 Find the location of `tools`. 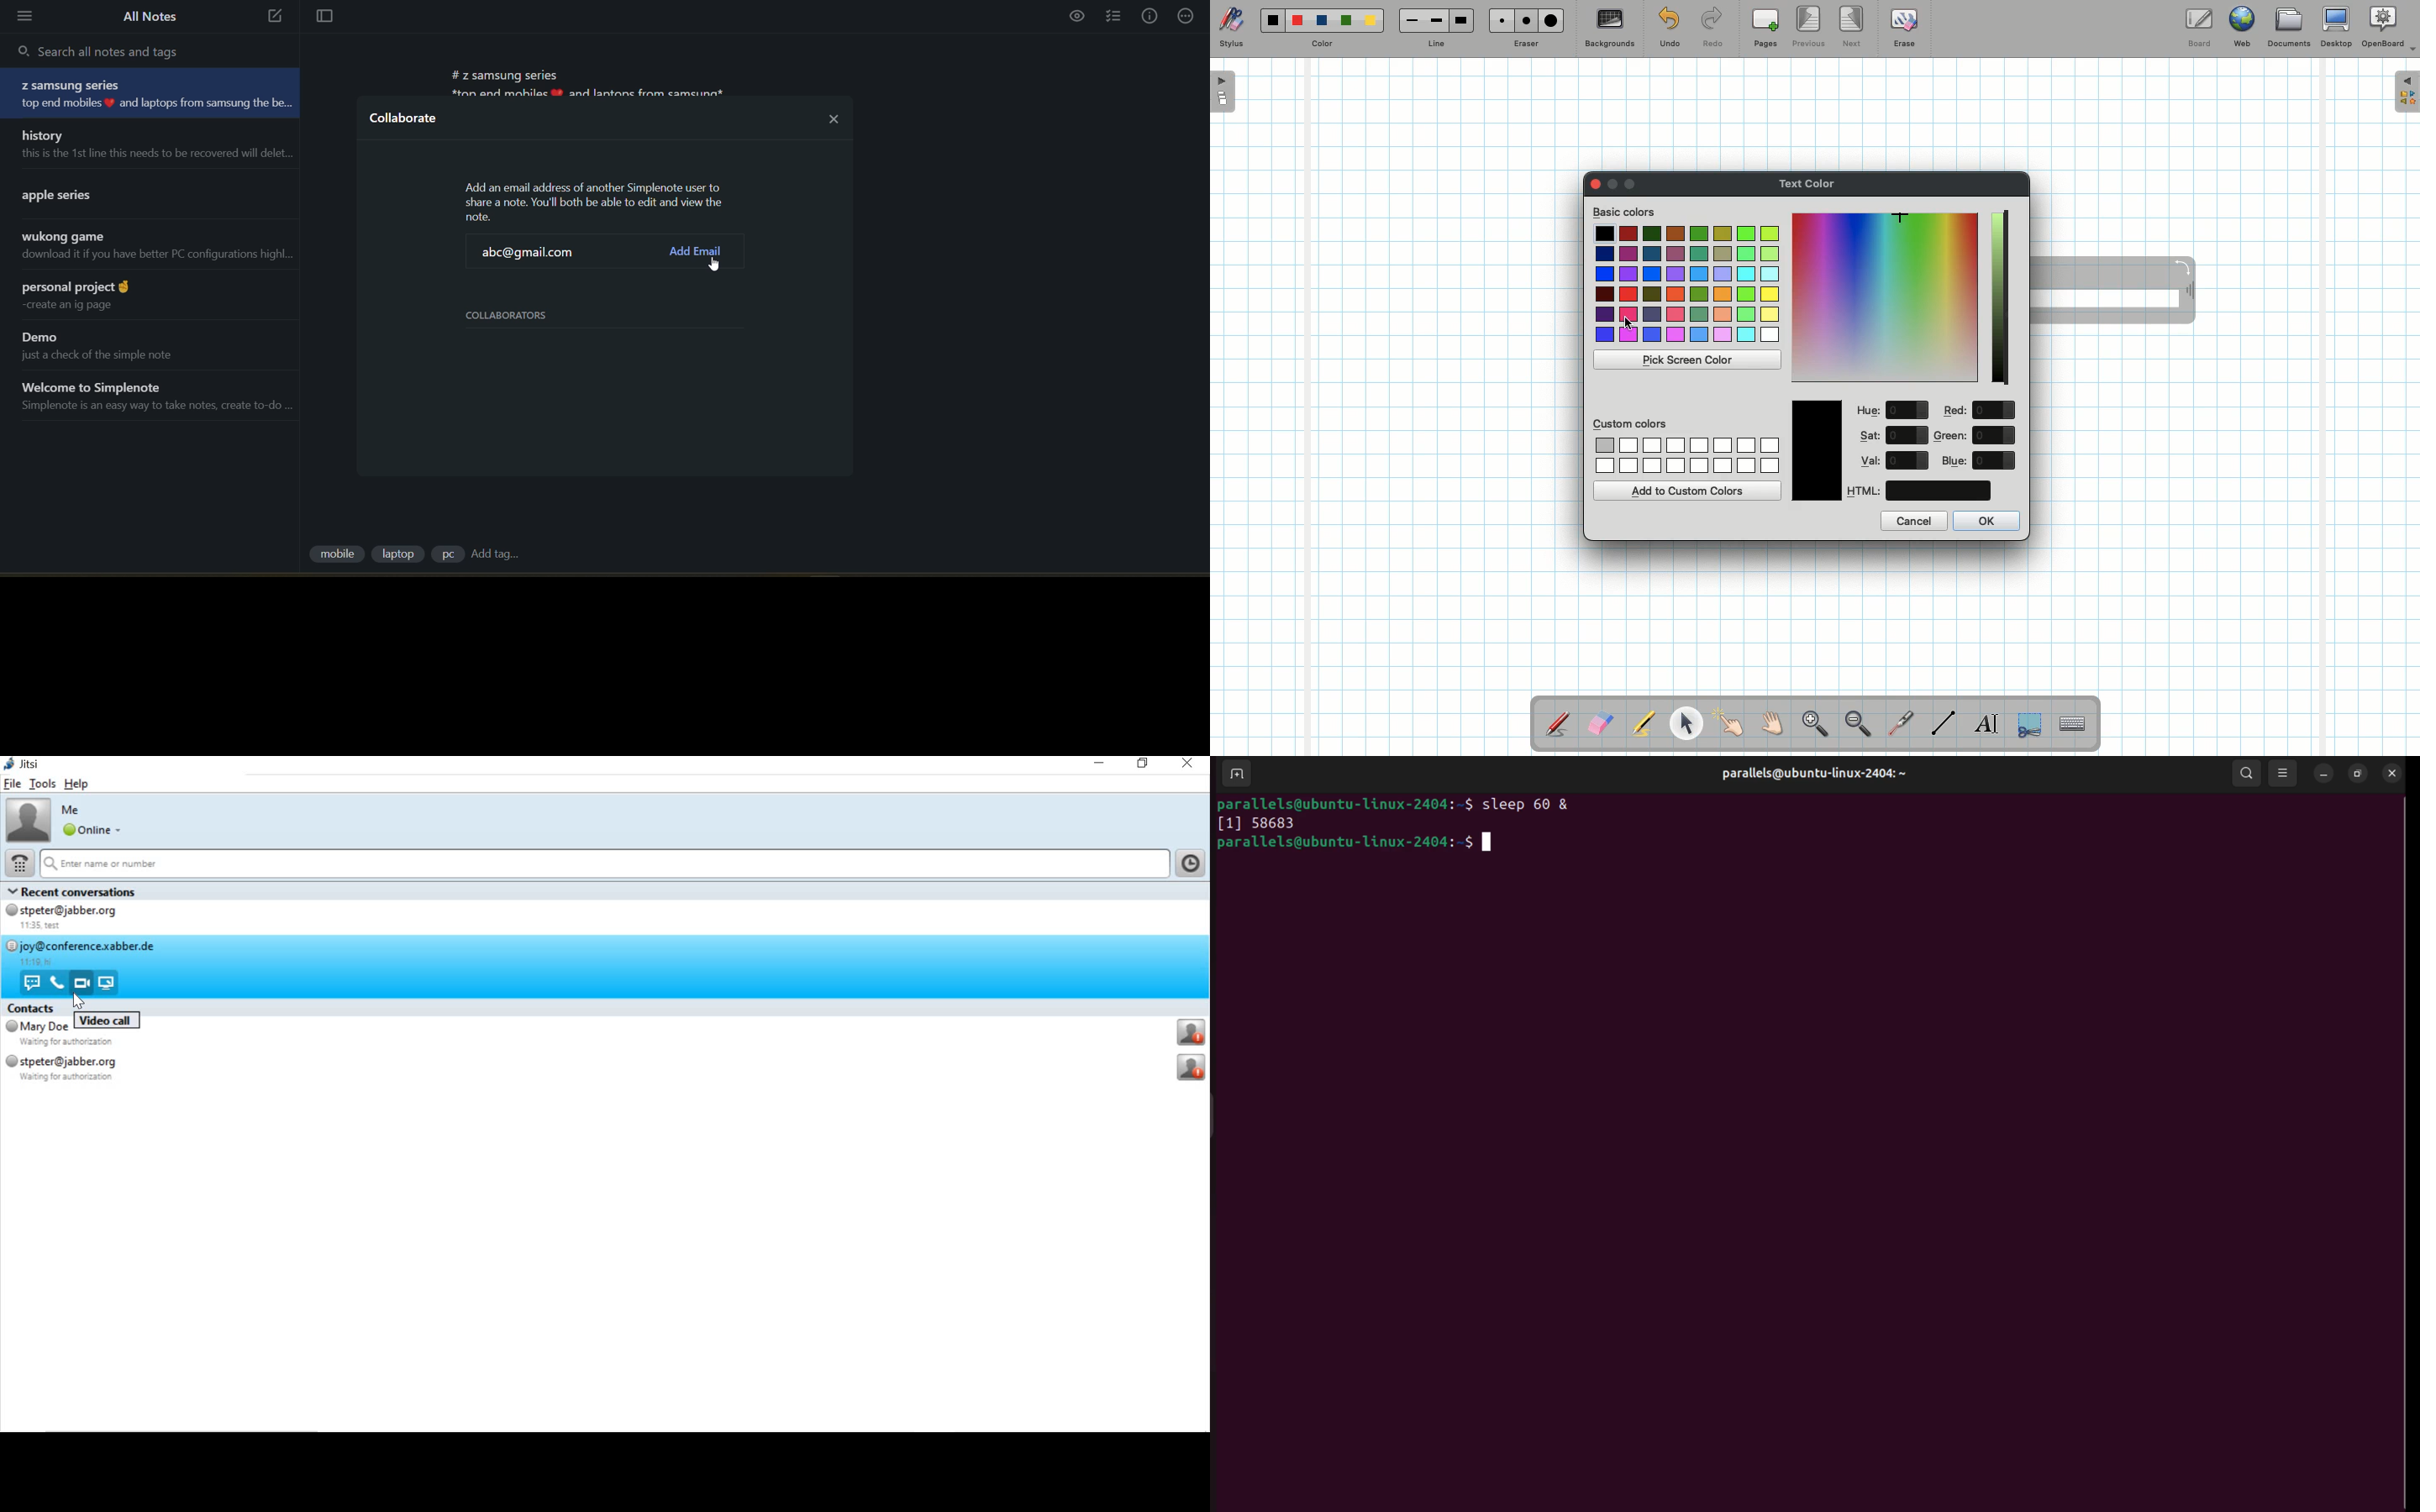

tools is located at coordinates (41, 784).